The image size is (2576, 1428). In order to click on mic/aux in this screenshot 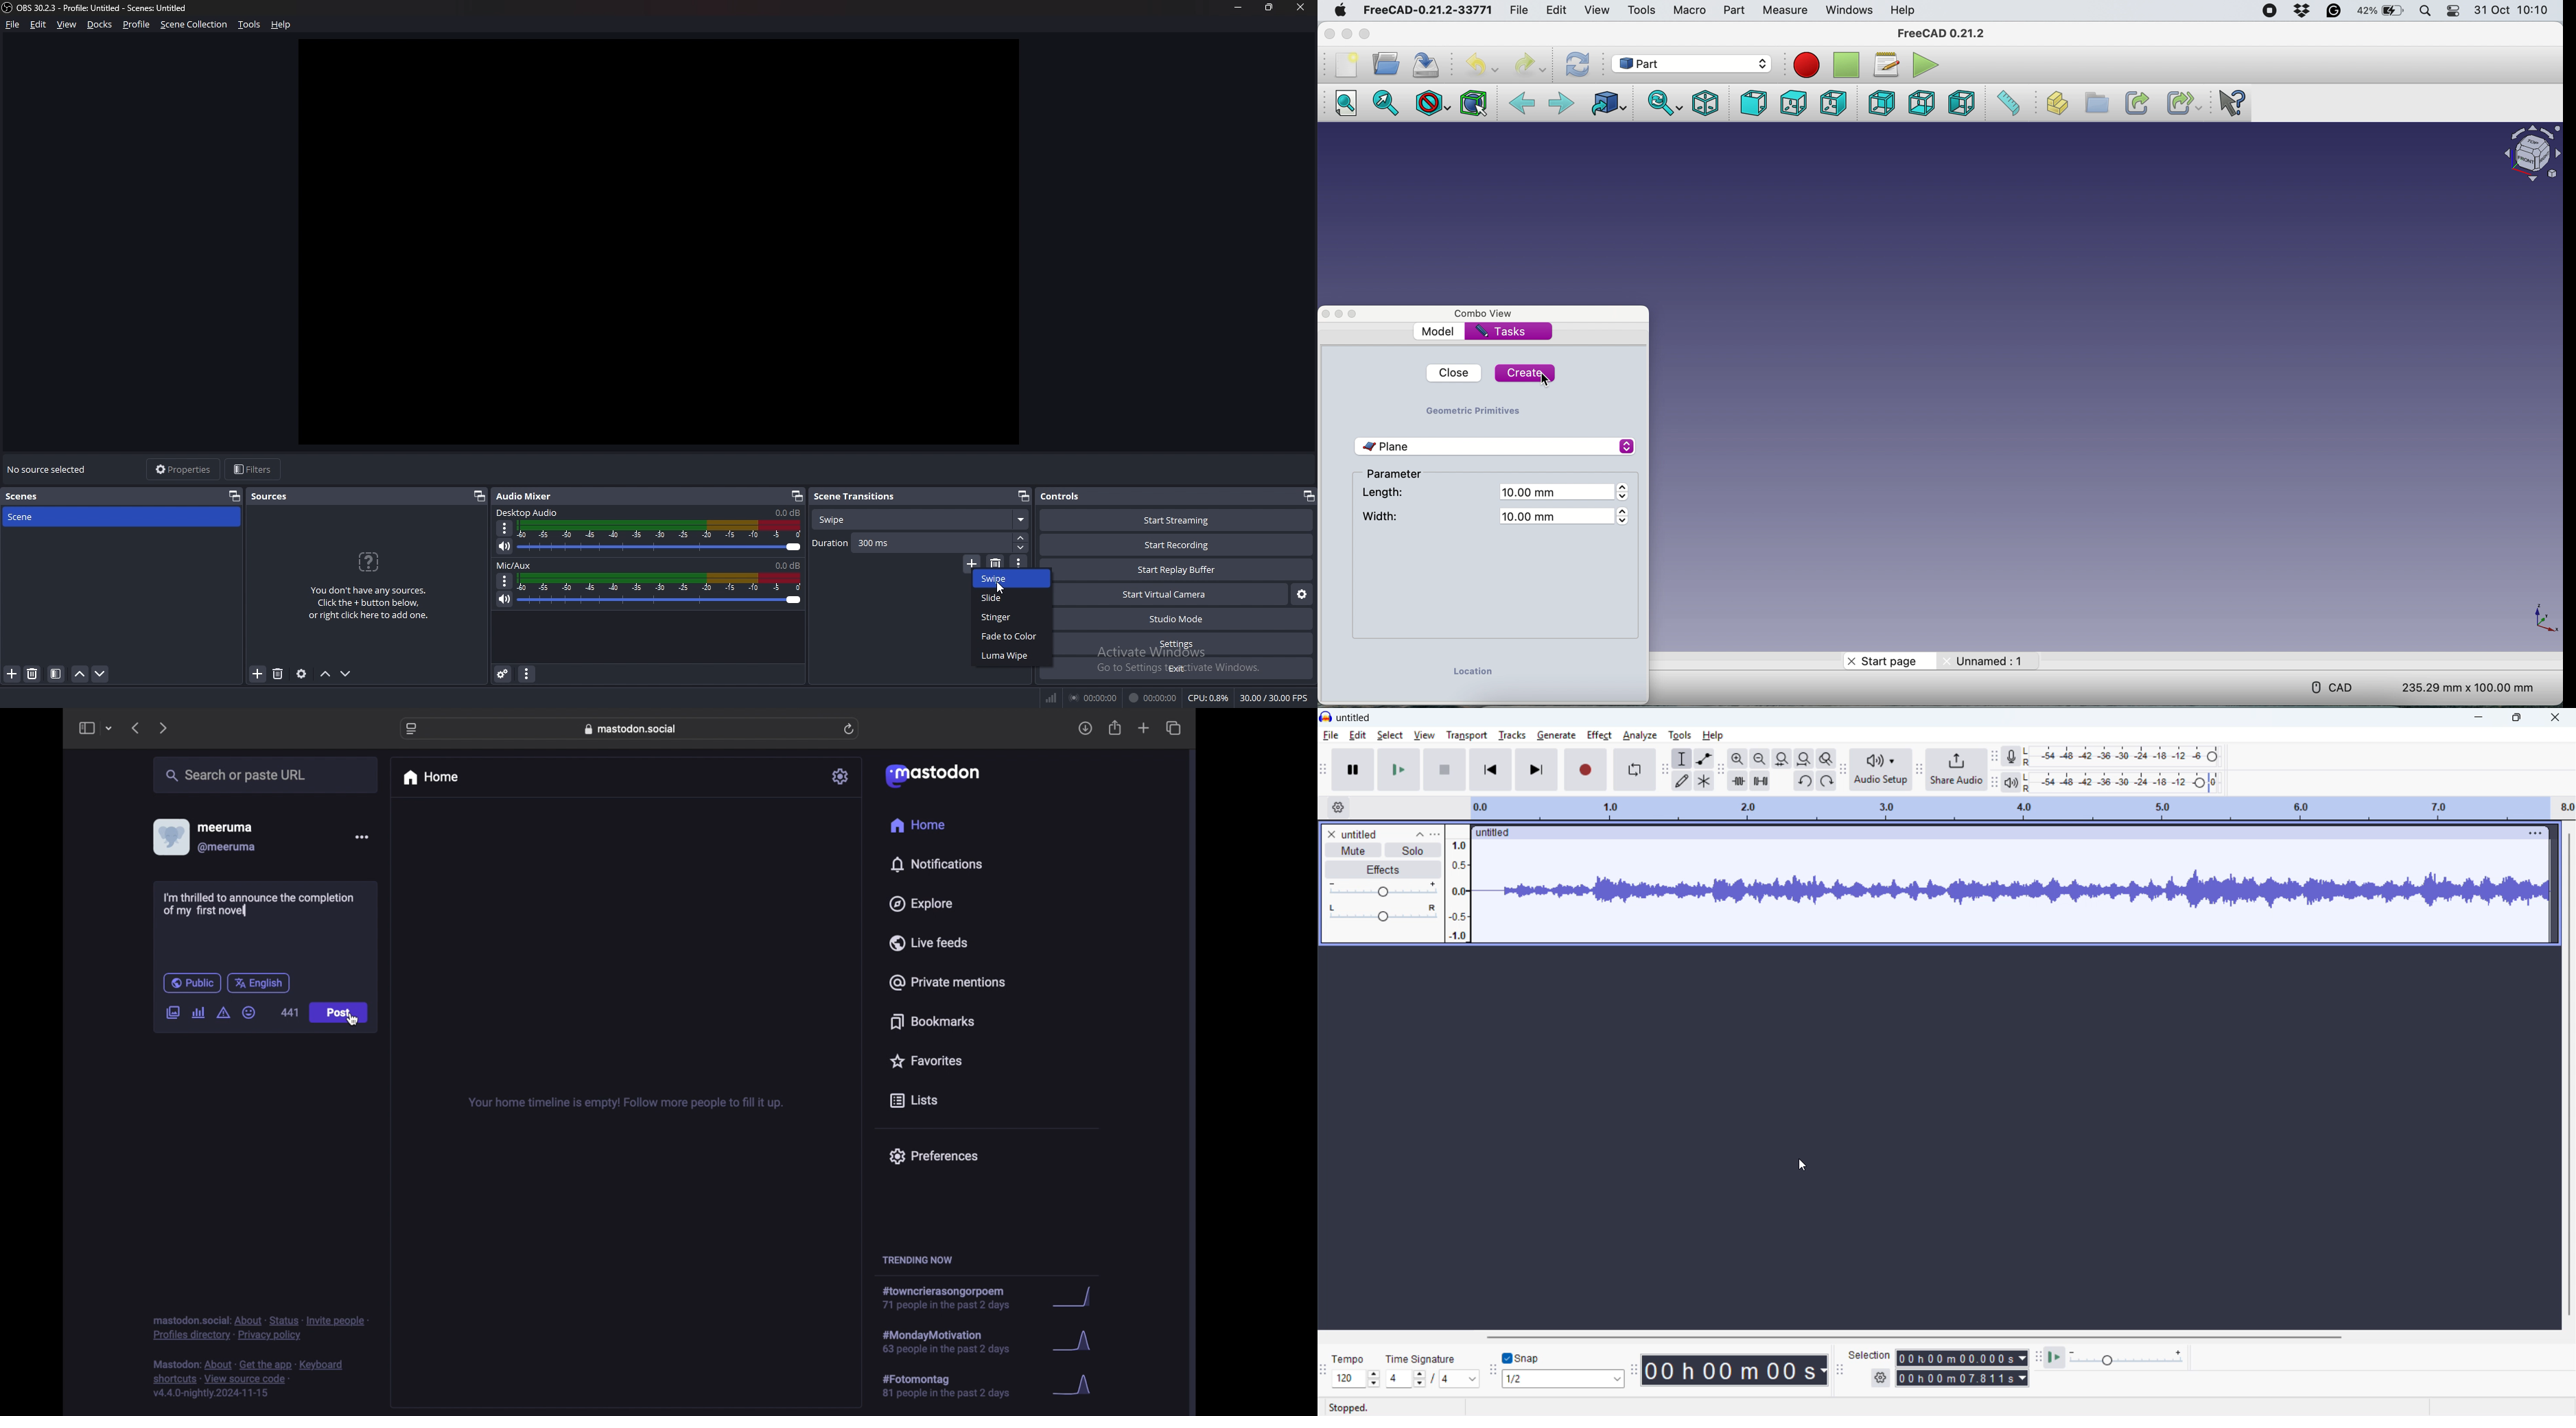, I will do `click(517, 564)`.